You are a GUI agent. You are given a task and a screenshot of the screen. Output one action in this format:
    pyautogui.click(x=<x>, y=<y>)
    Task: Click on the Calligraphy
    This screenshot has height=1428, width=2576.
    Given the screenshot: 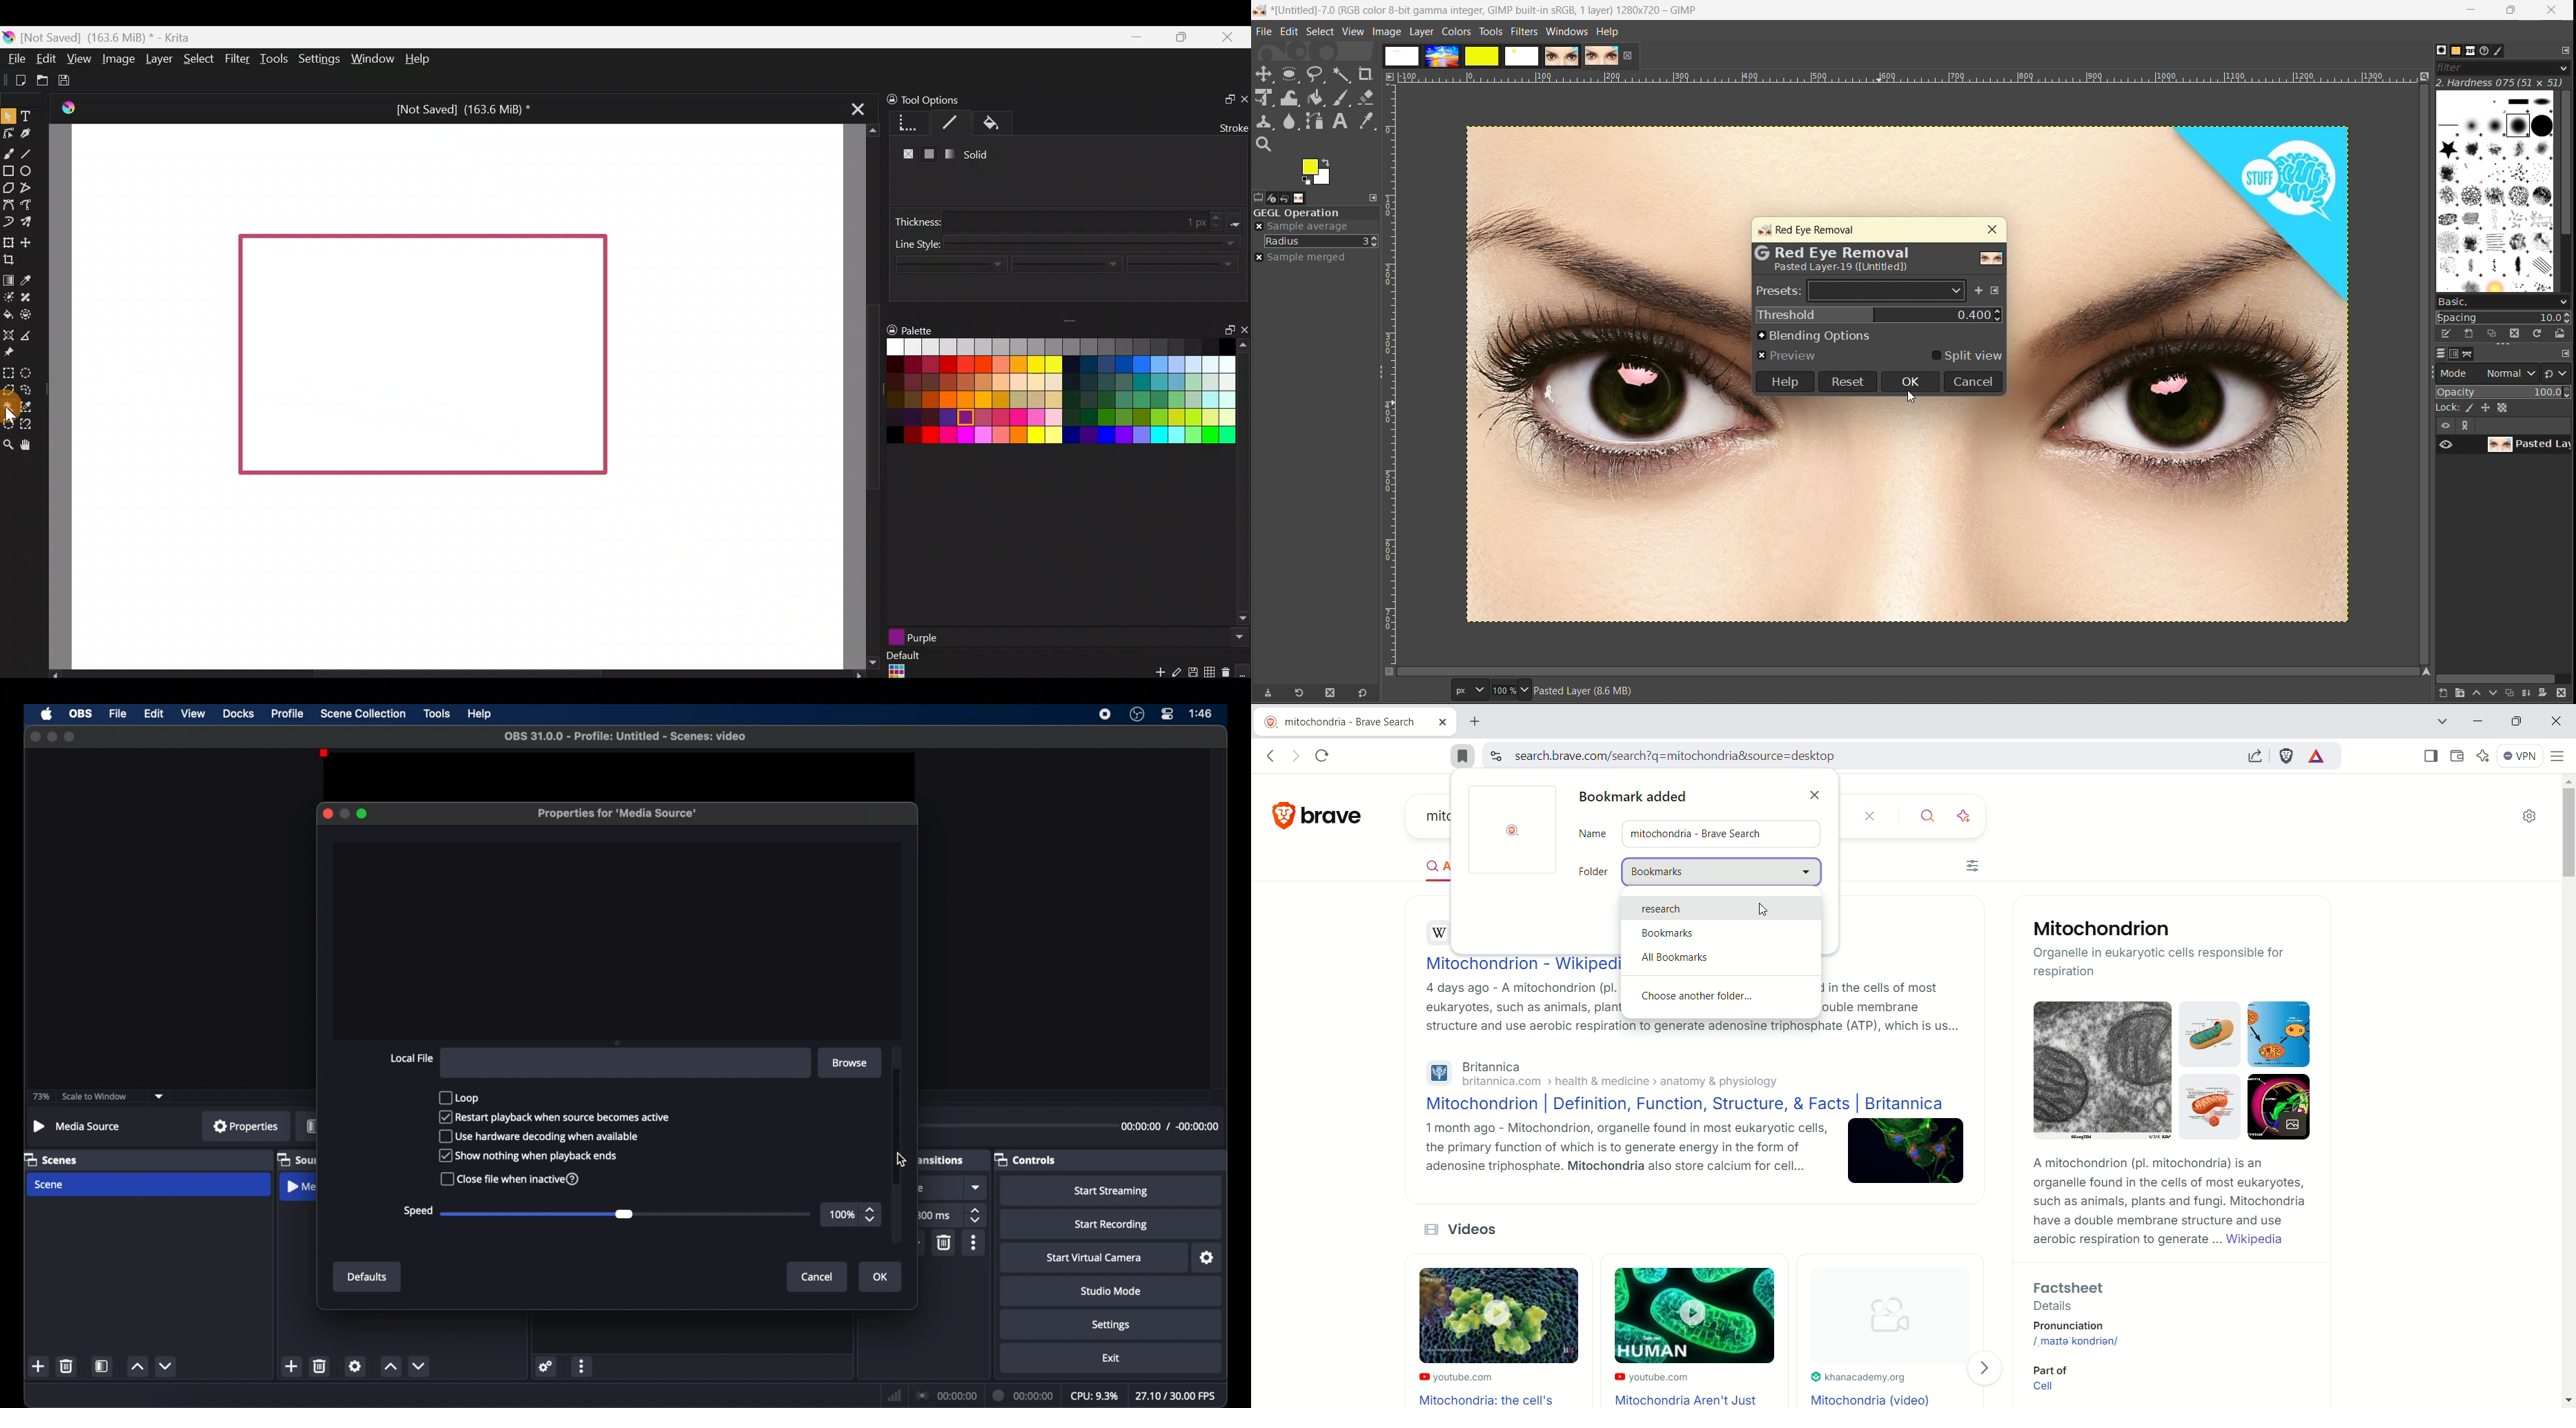 What is the action you would take?
    pyautogui.click(x=28, y=134)
    